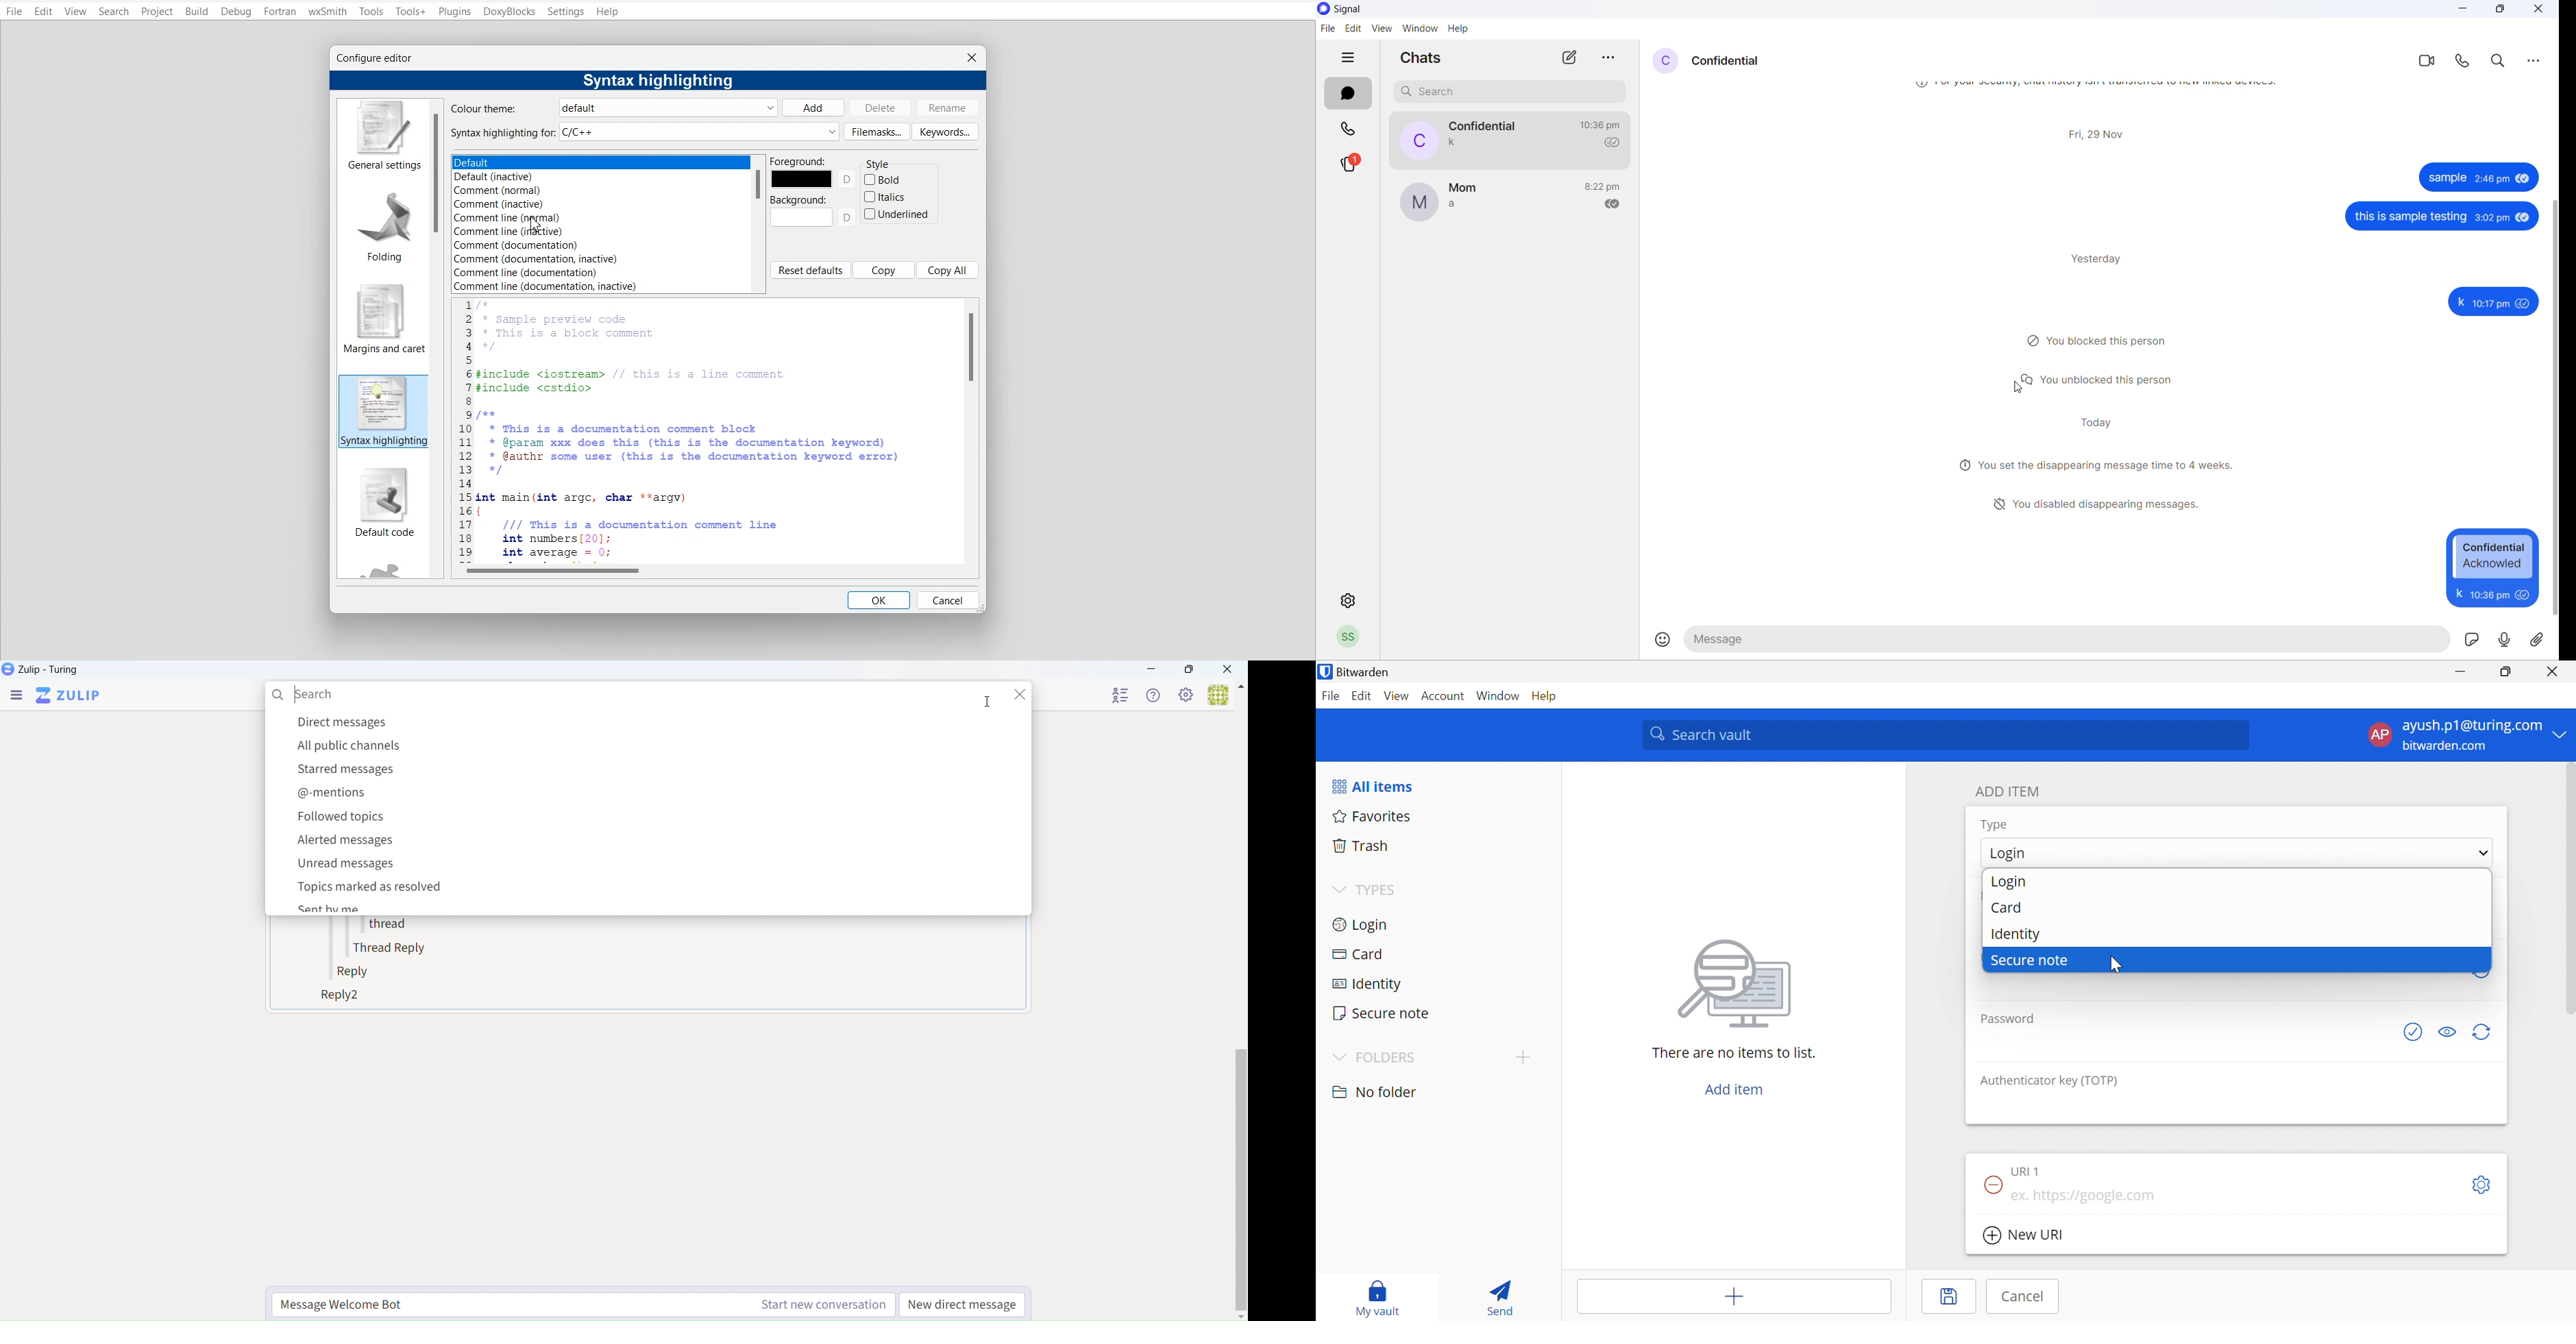 The height and width of the screenshot is (1344, 2576). Describe the element at coordinates (2231, 1191) in the screenshot. I see `ex. https://google.com` at that location.